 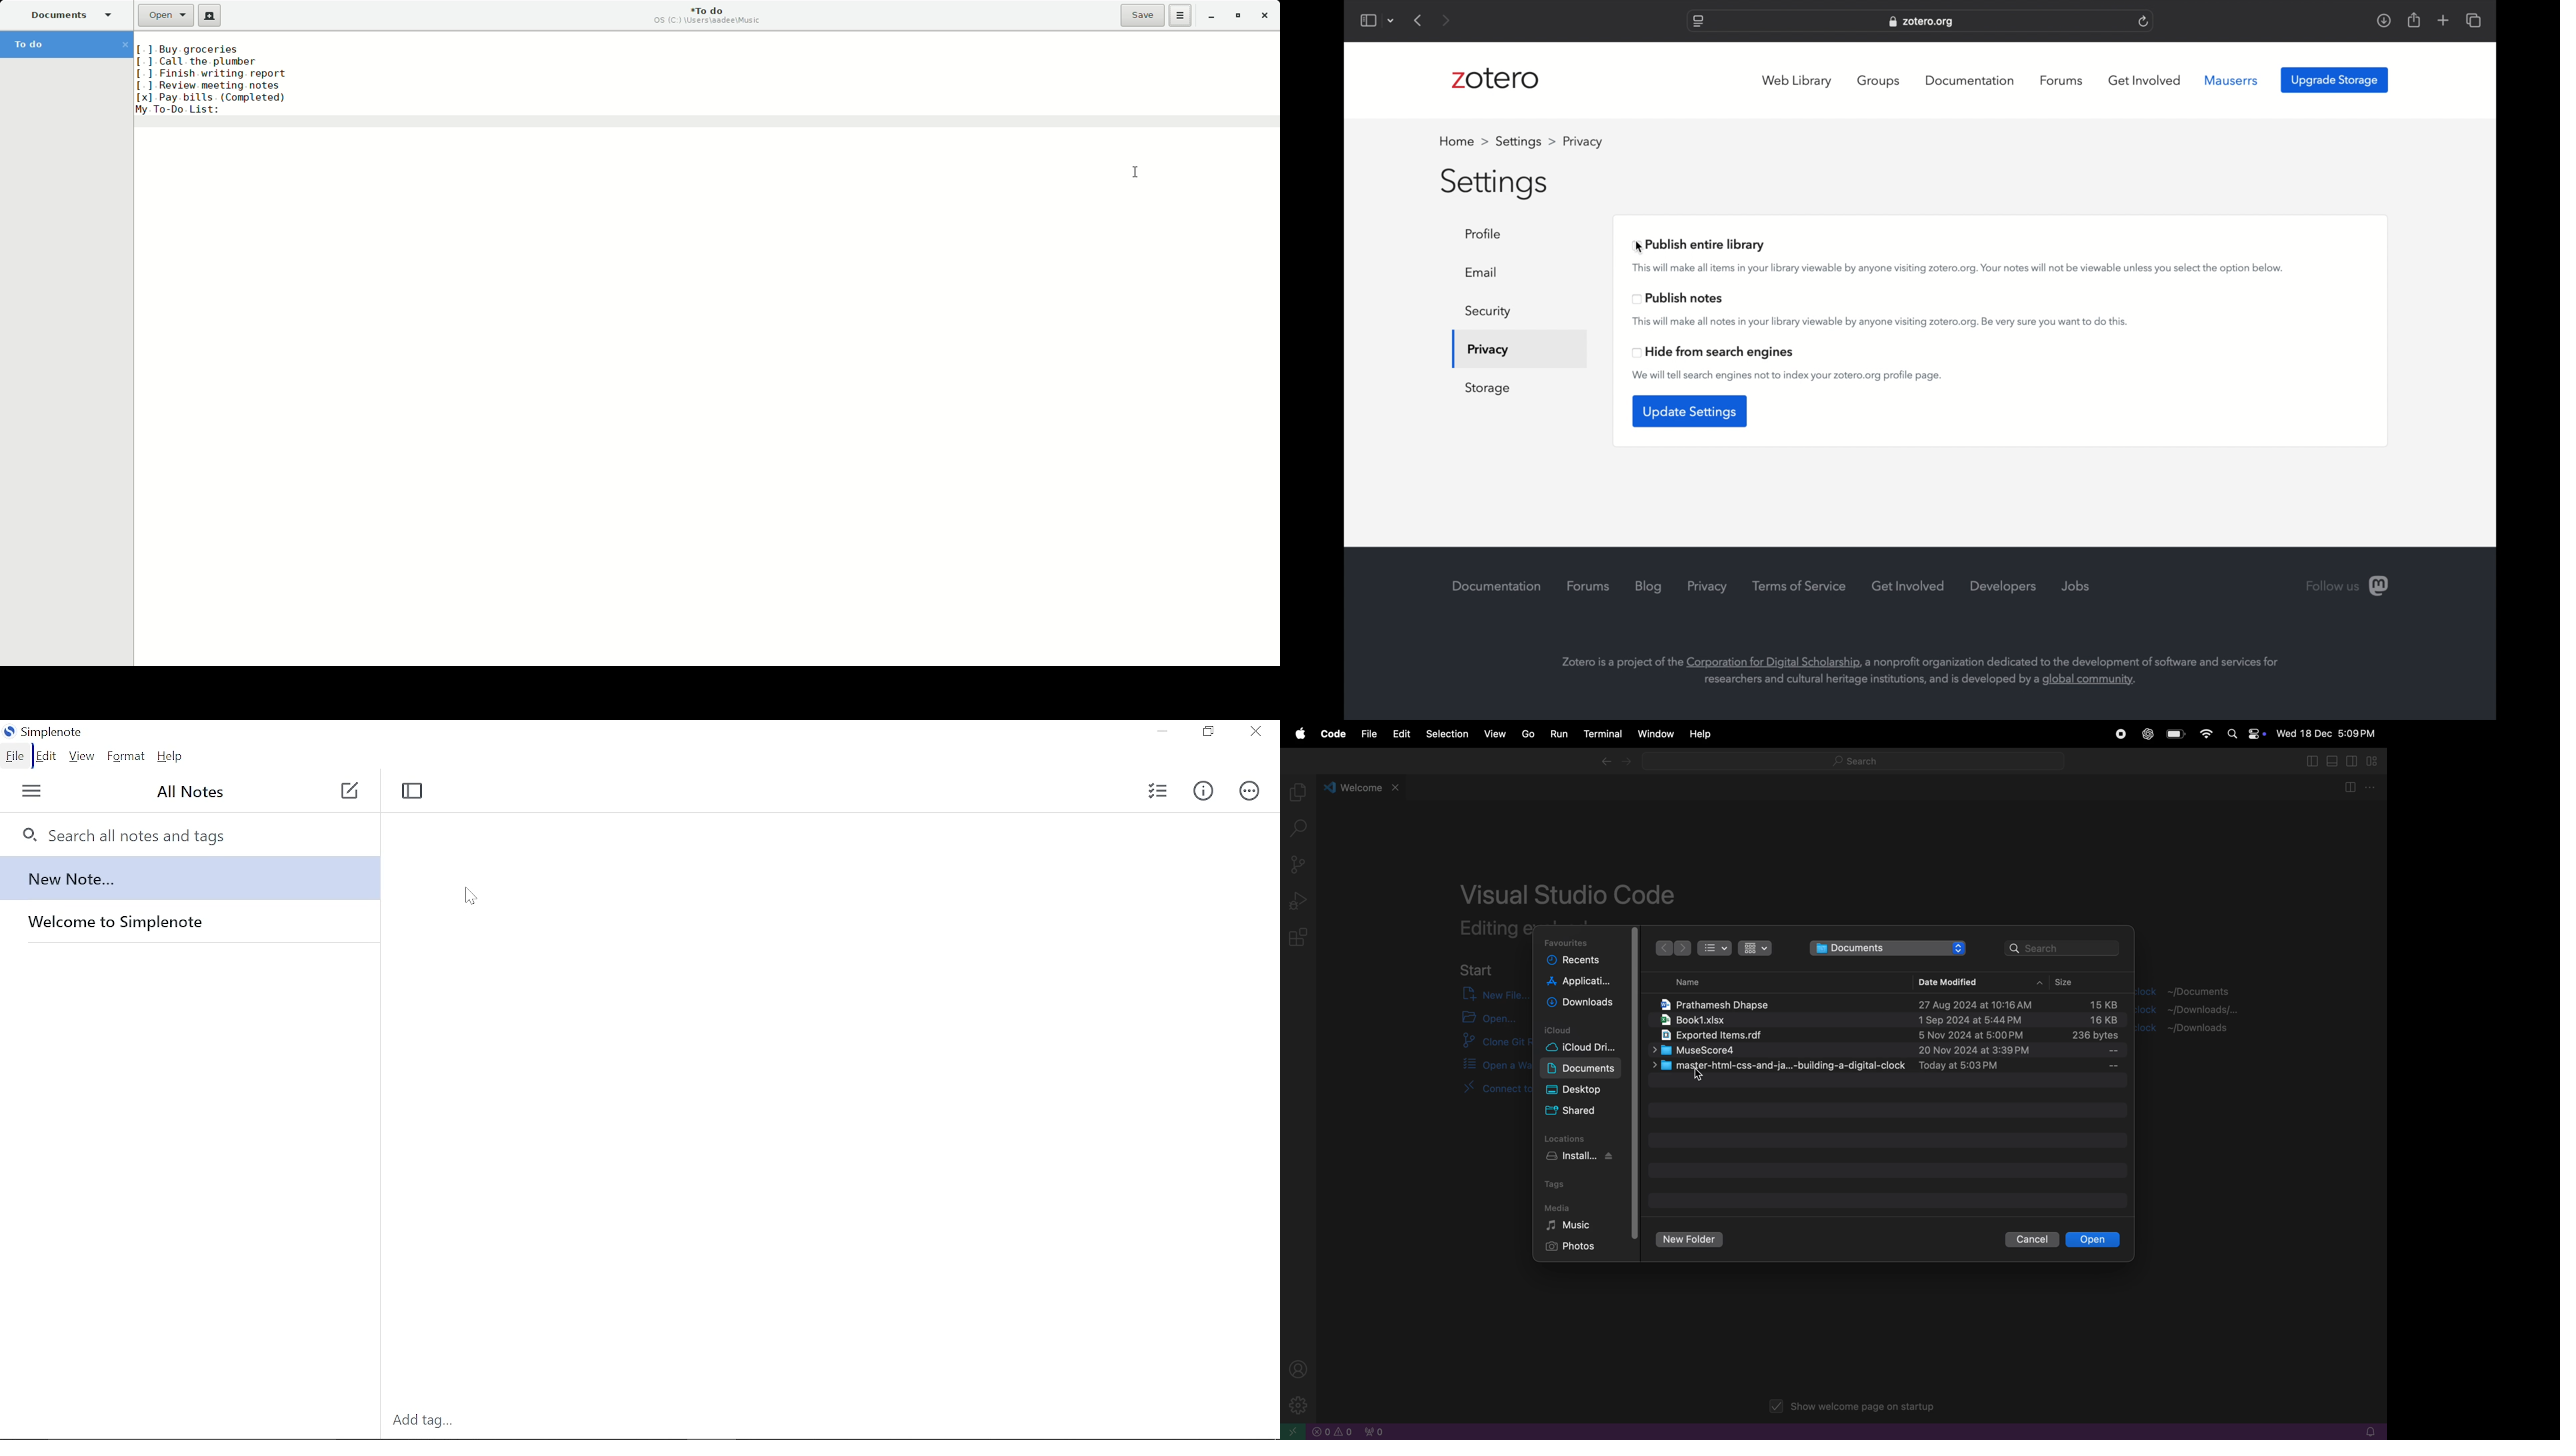 I want to click on cursor, so click(x=1639, y=247).